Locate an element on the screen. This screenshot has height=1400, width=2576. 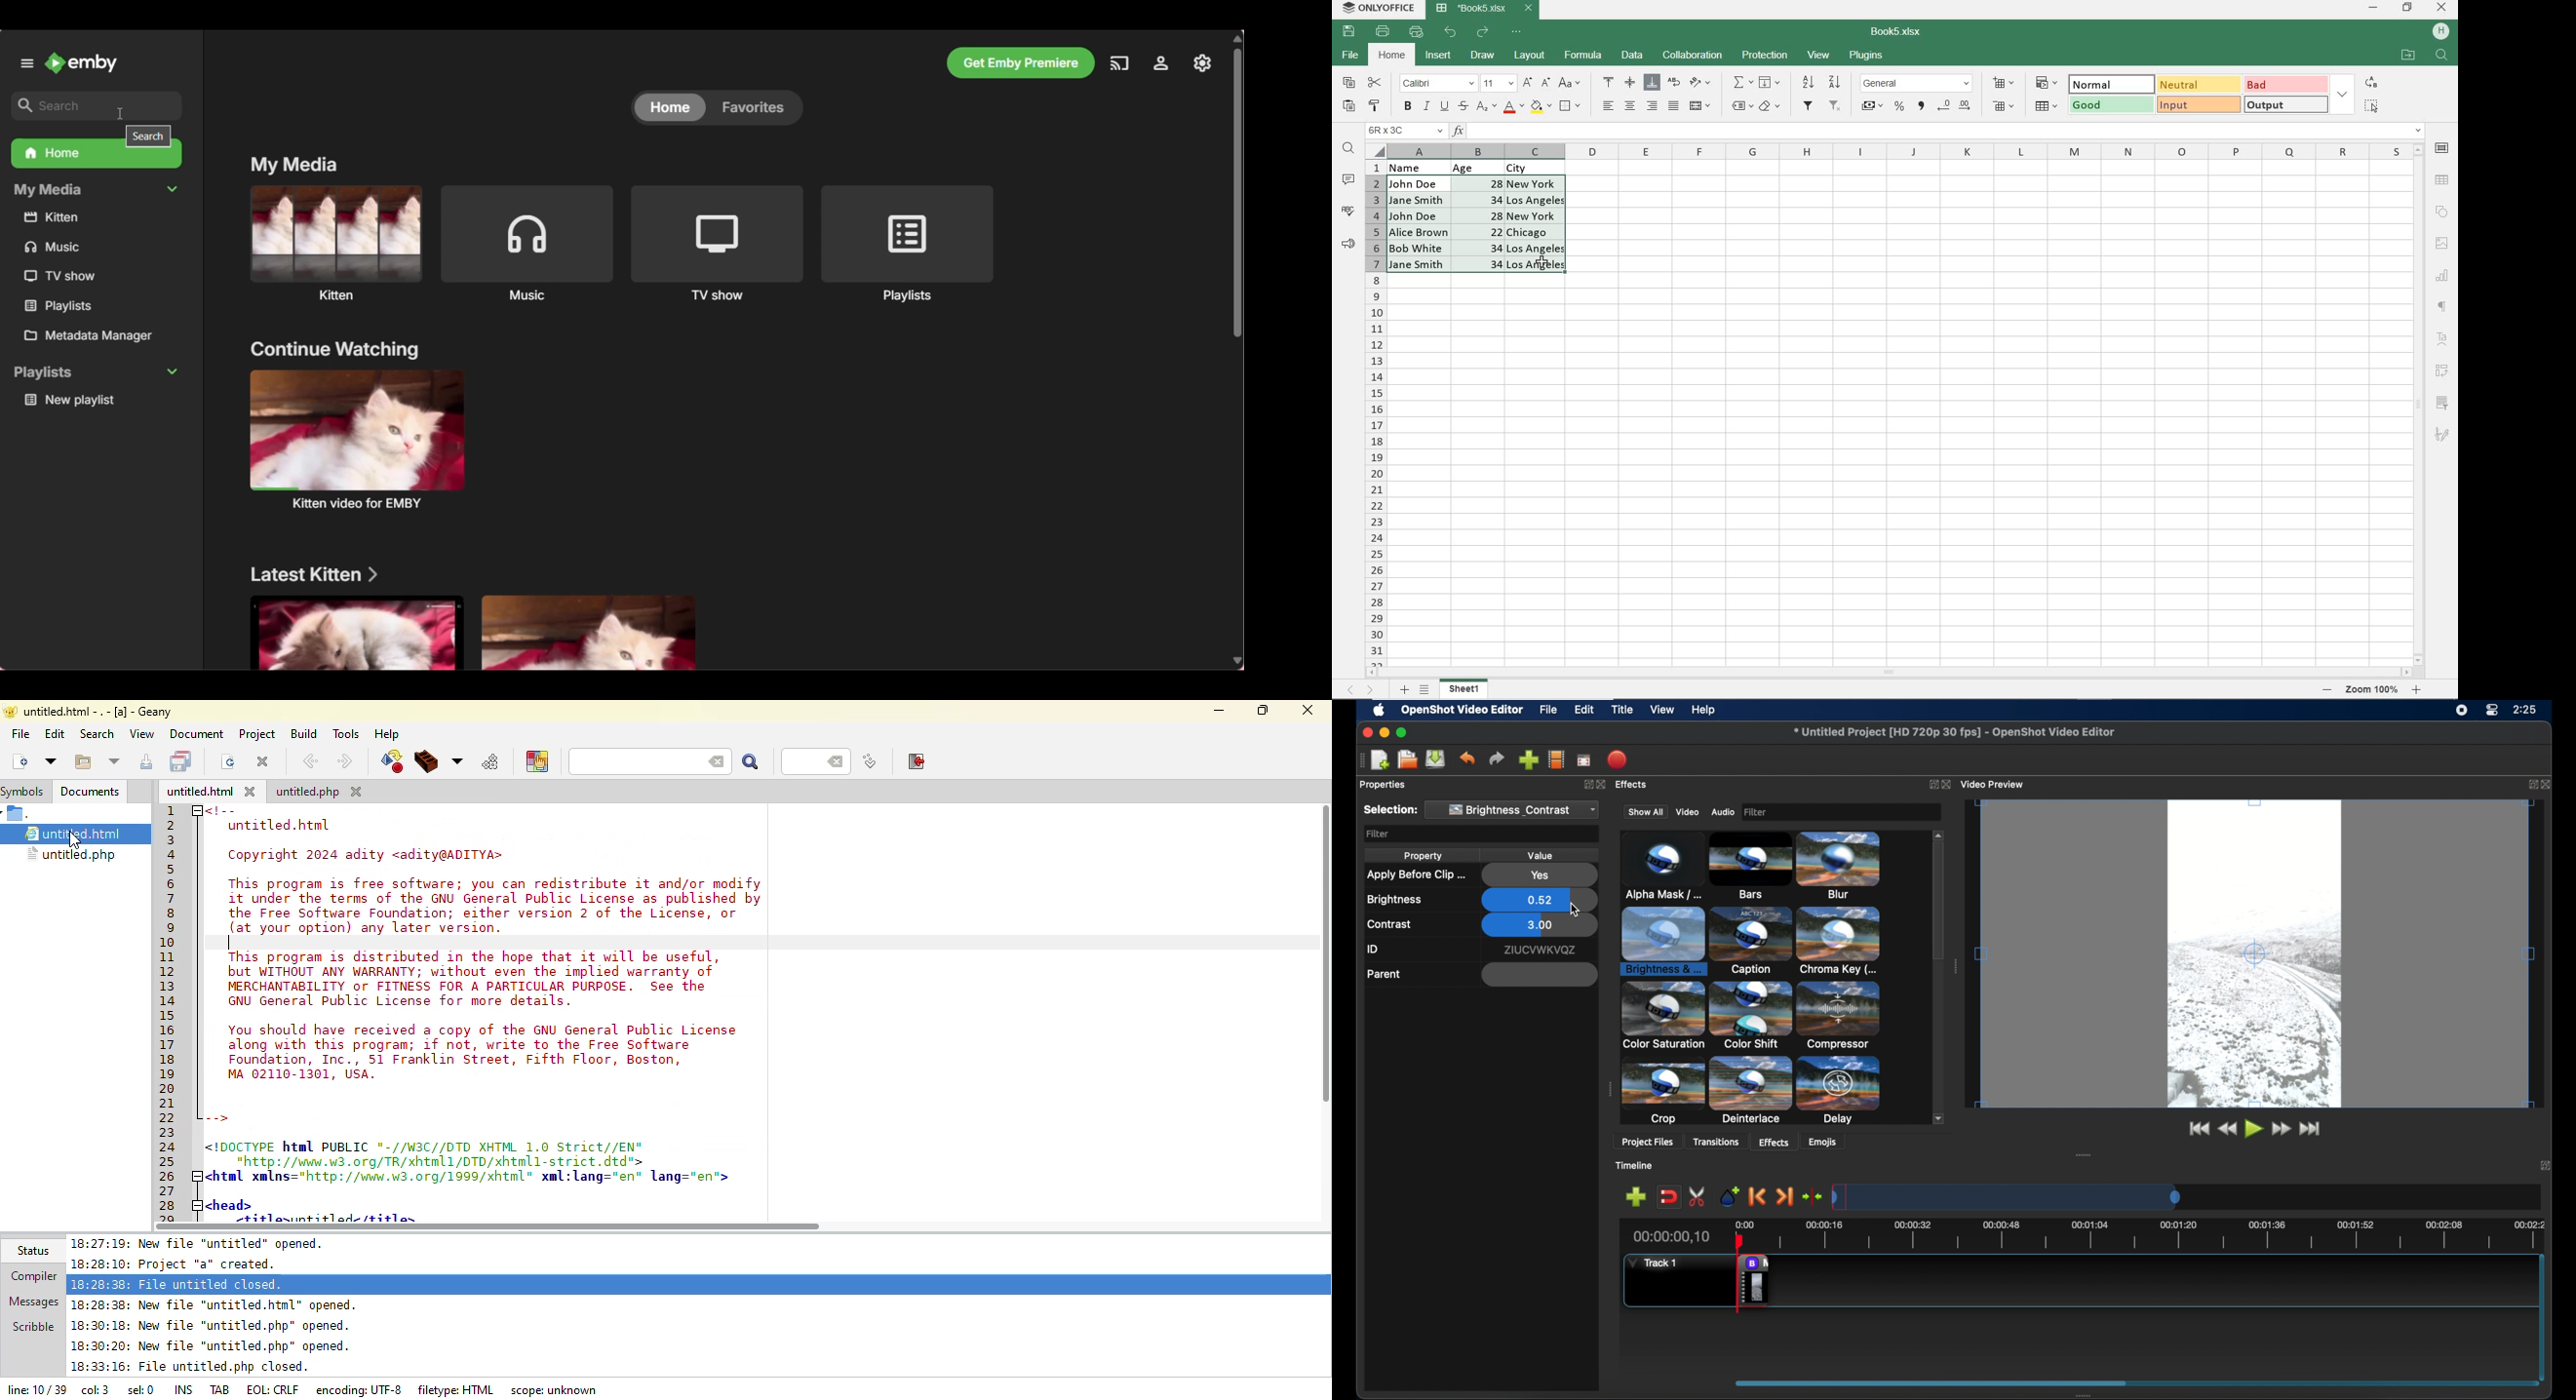
LAYOUT is located at coordinates (1528, 56).